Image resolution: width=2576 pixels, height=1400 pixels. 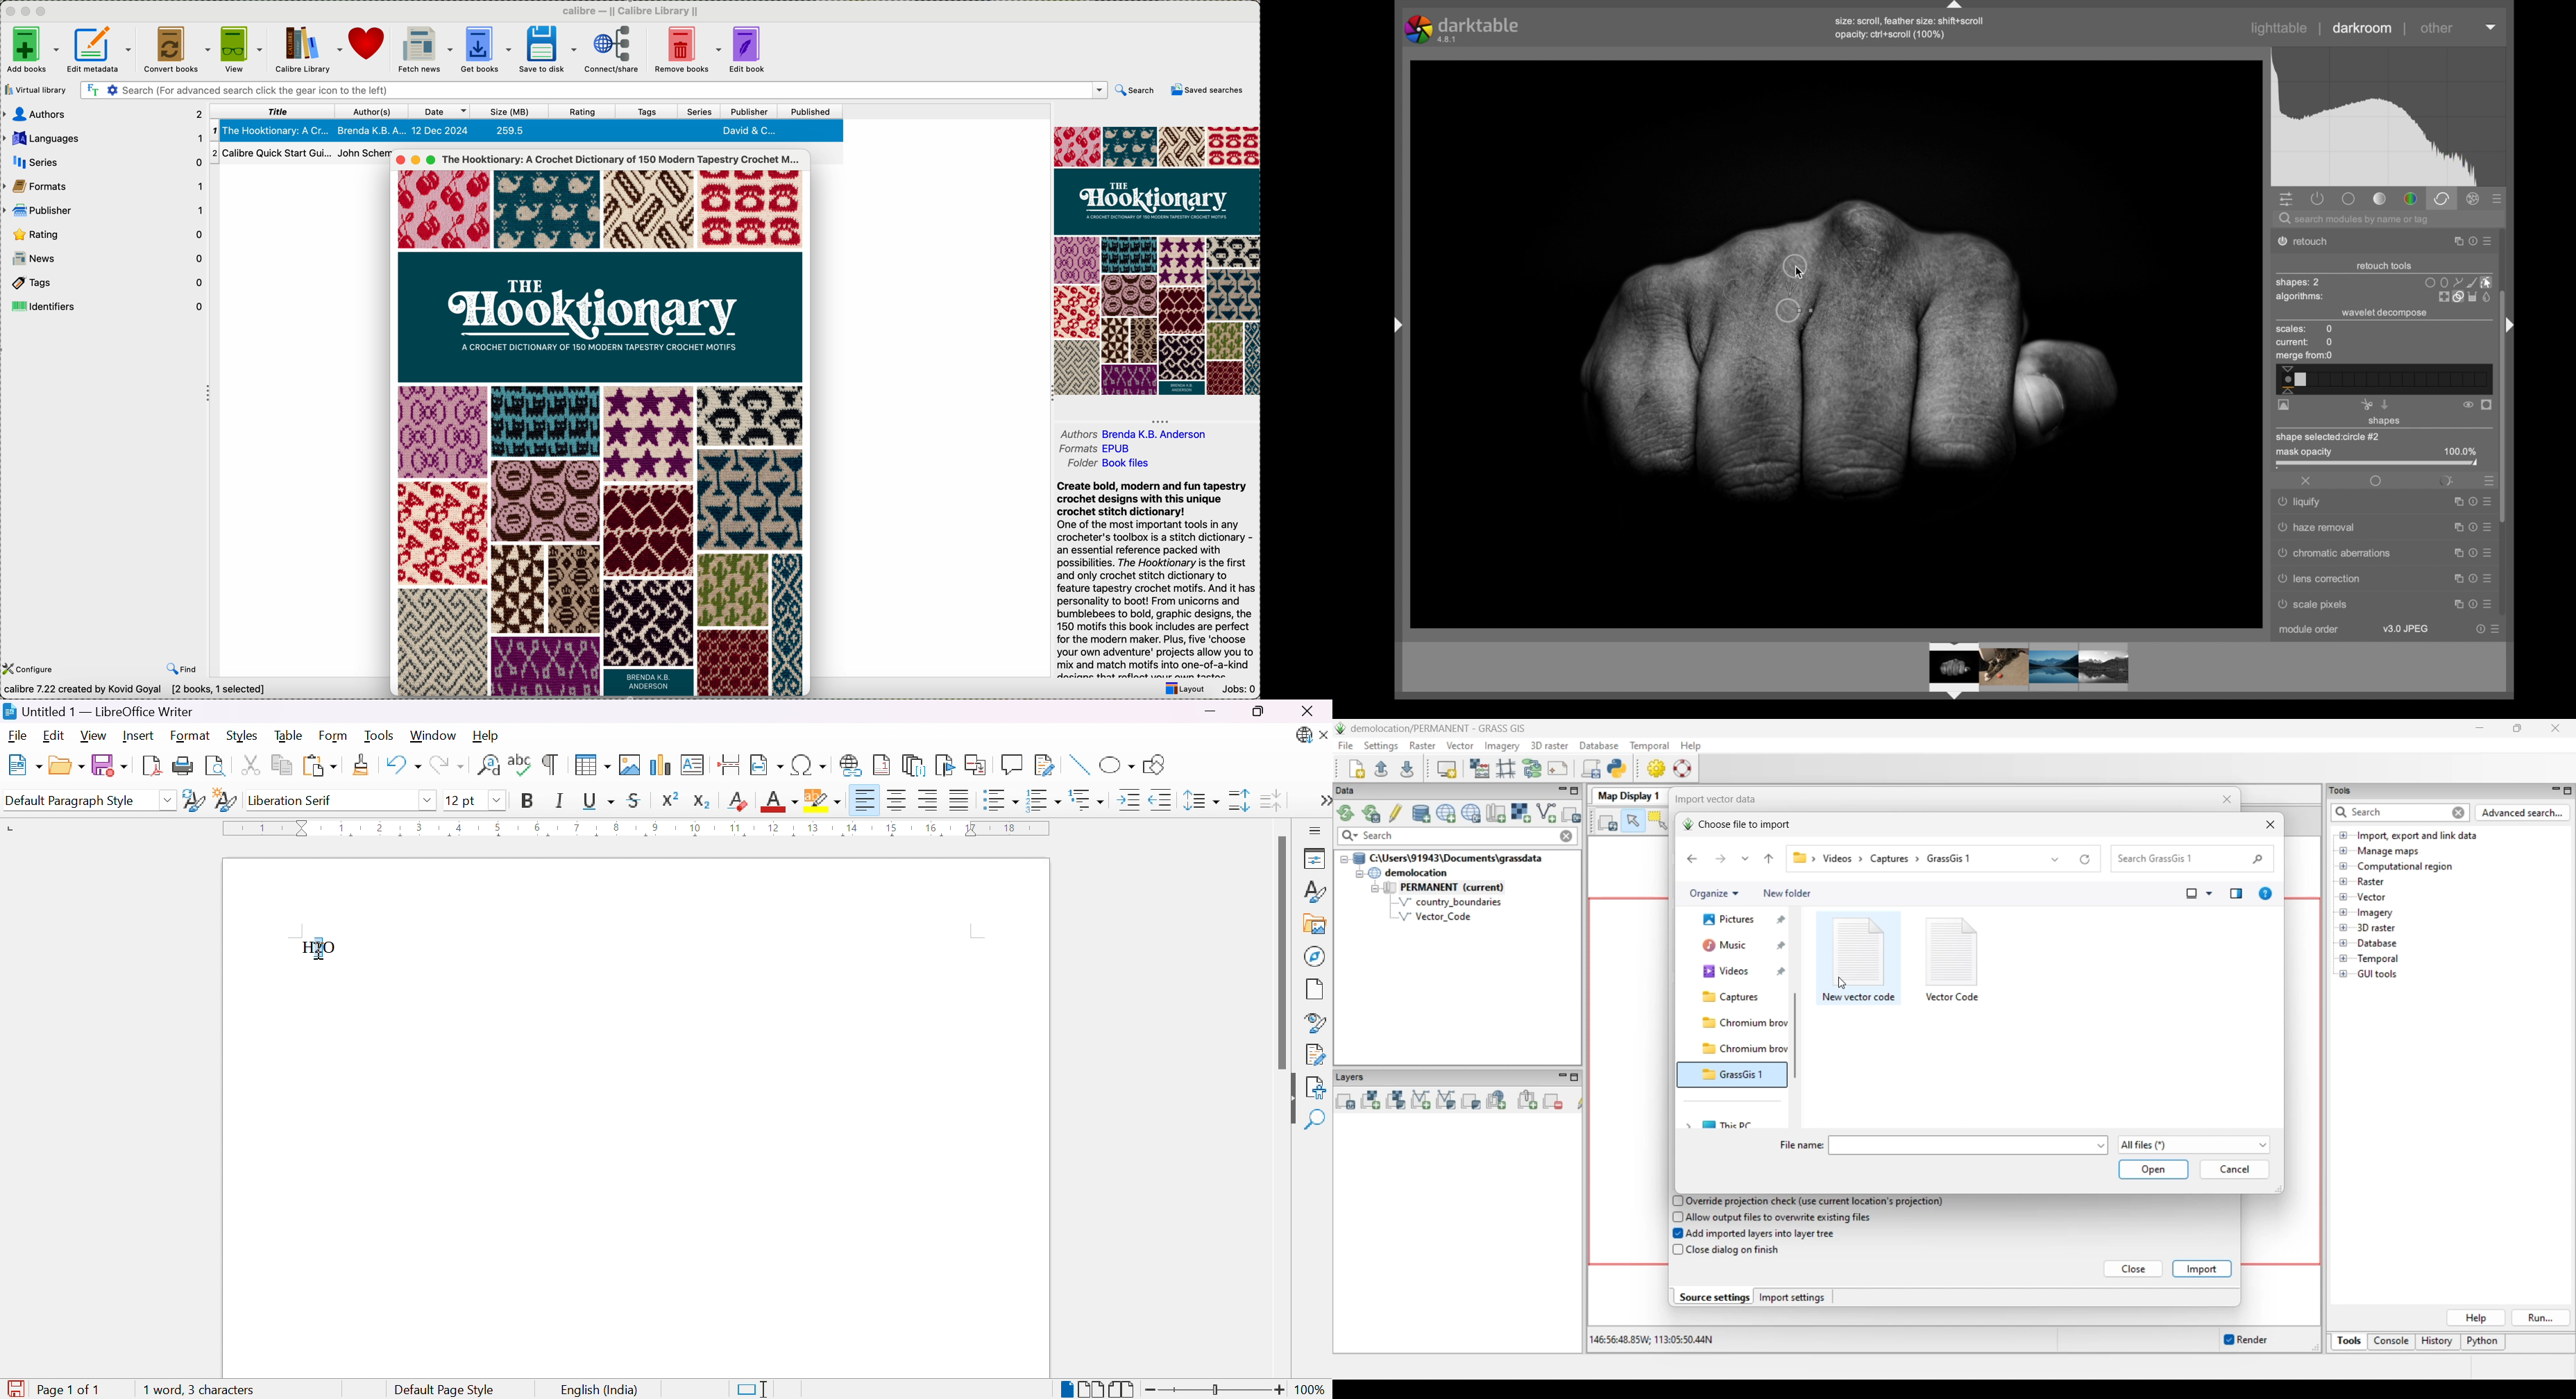 I want to click on virtual library, so click(x=39, y=90).